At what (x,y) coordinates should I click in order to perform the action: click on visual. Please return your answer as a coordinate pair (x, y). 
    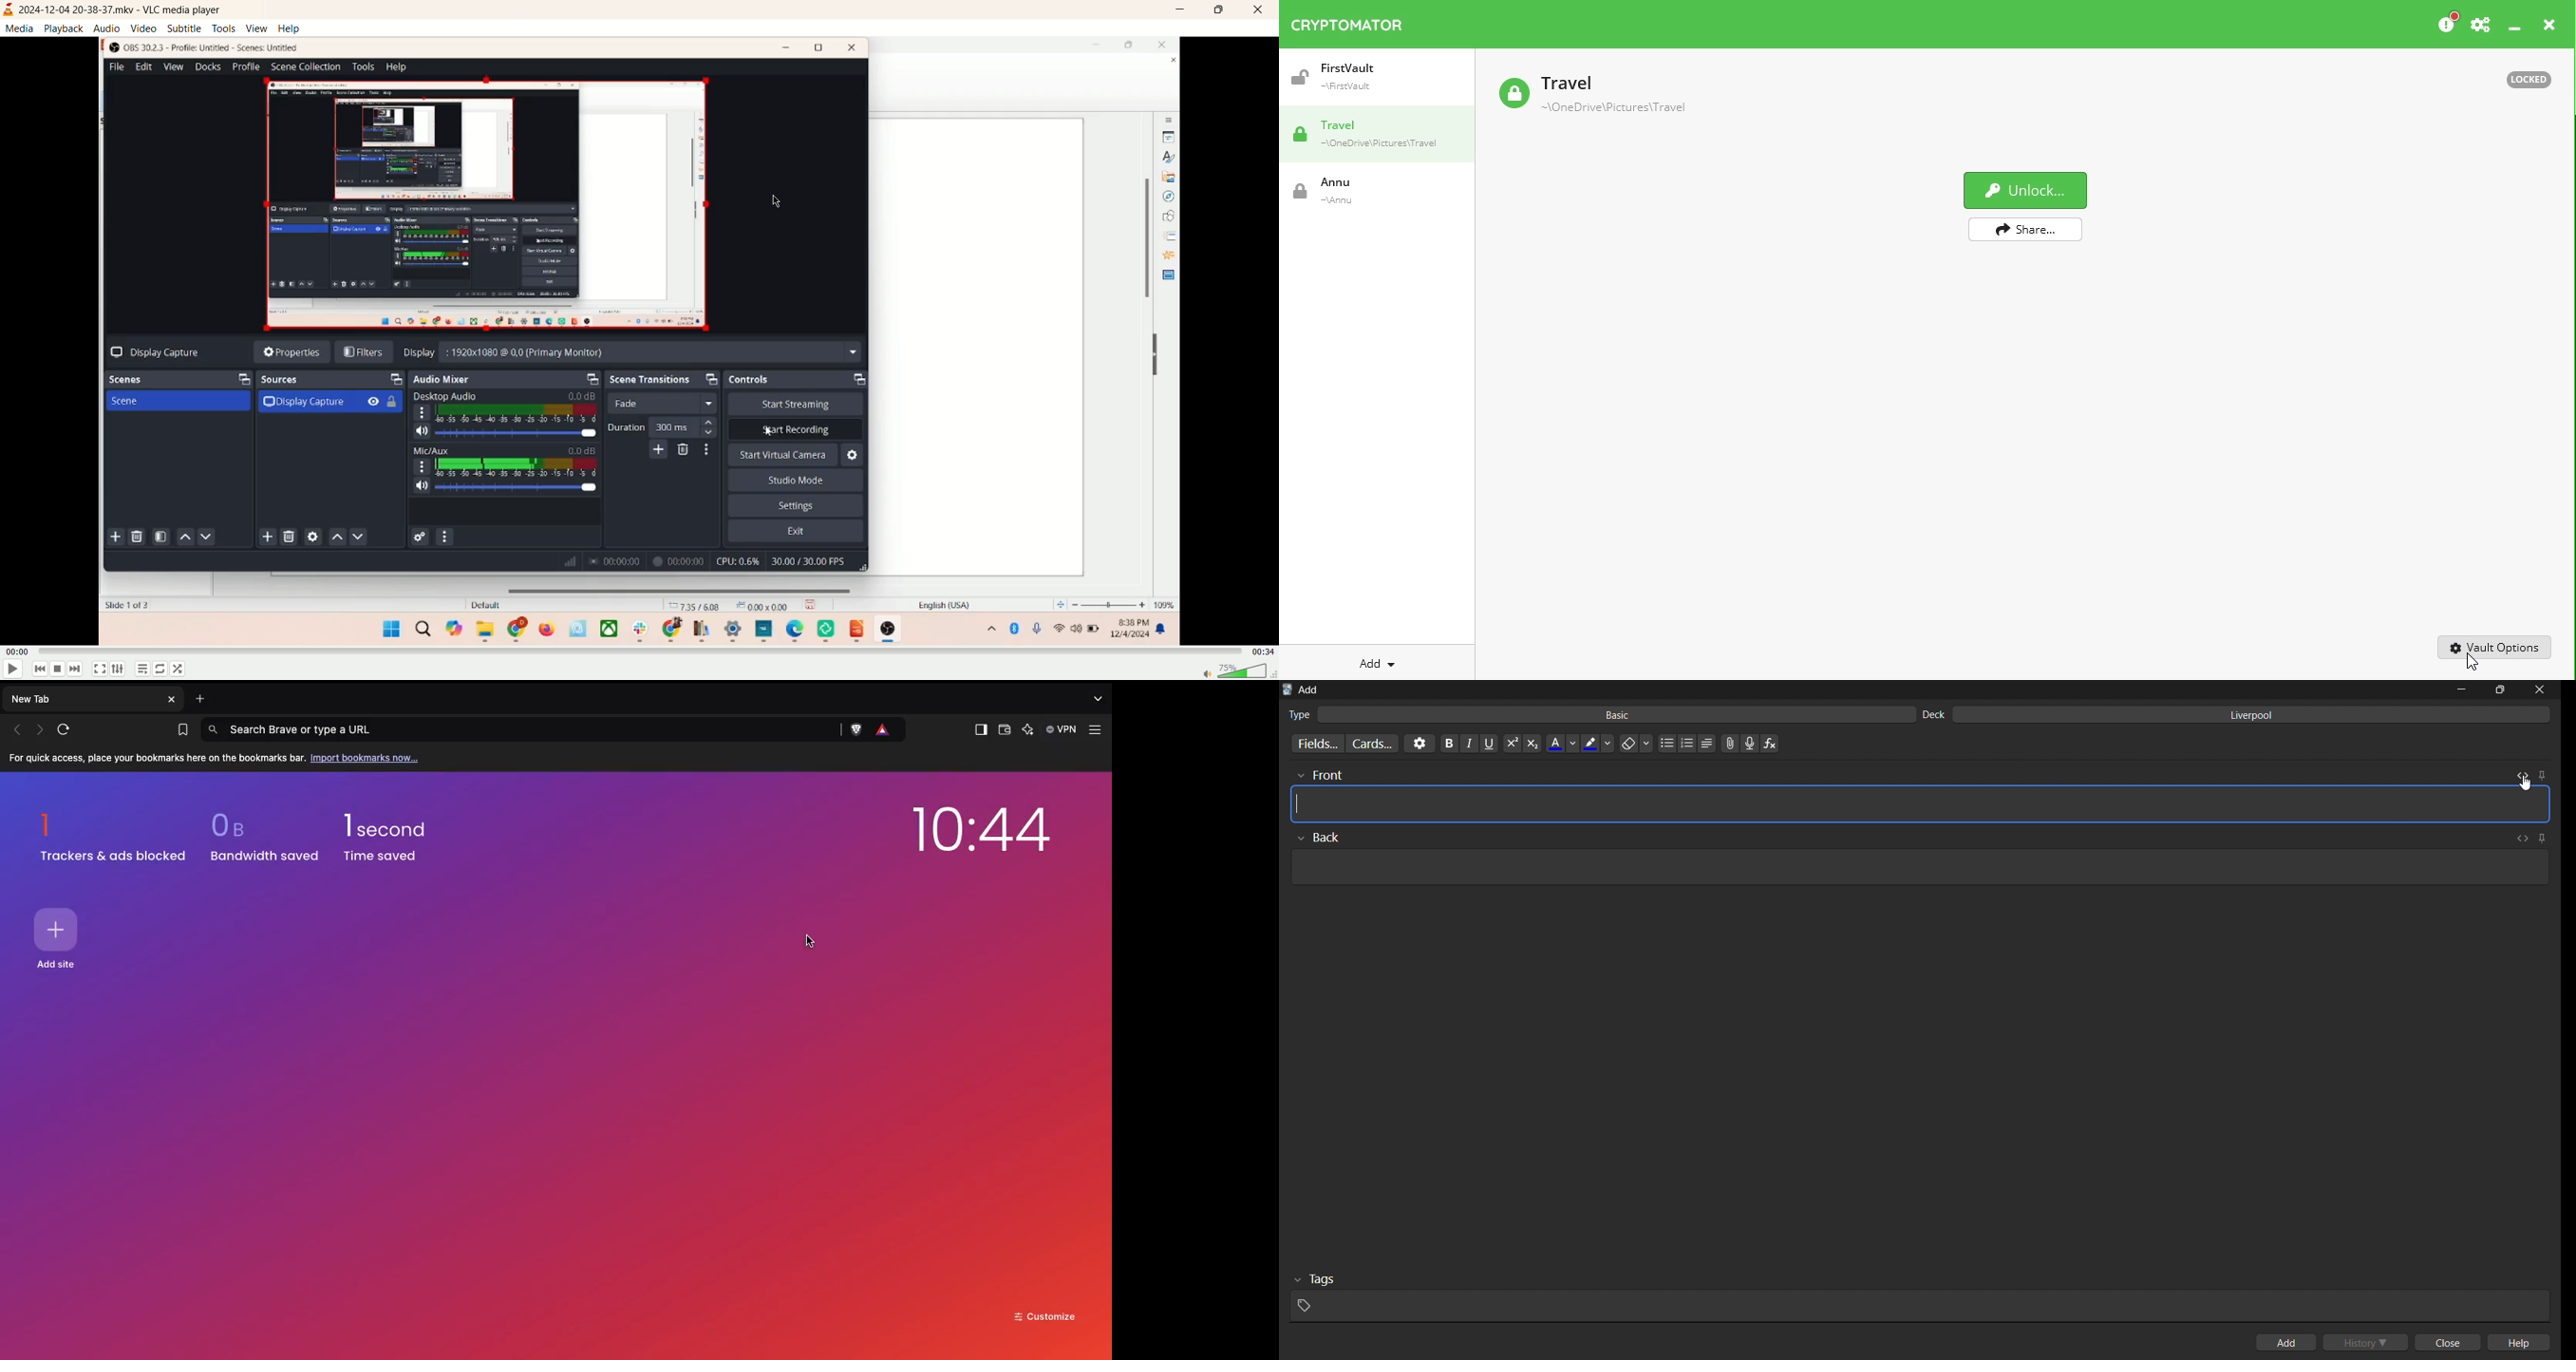
    Looking at the image, I should click on (8, 11).